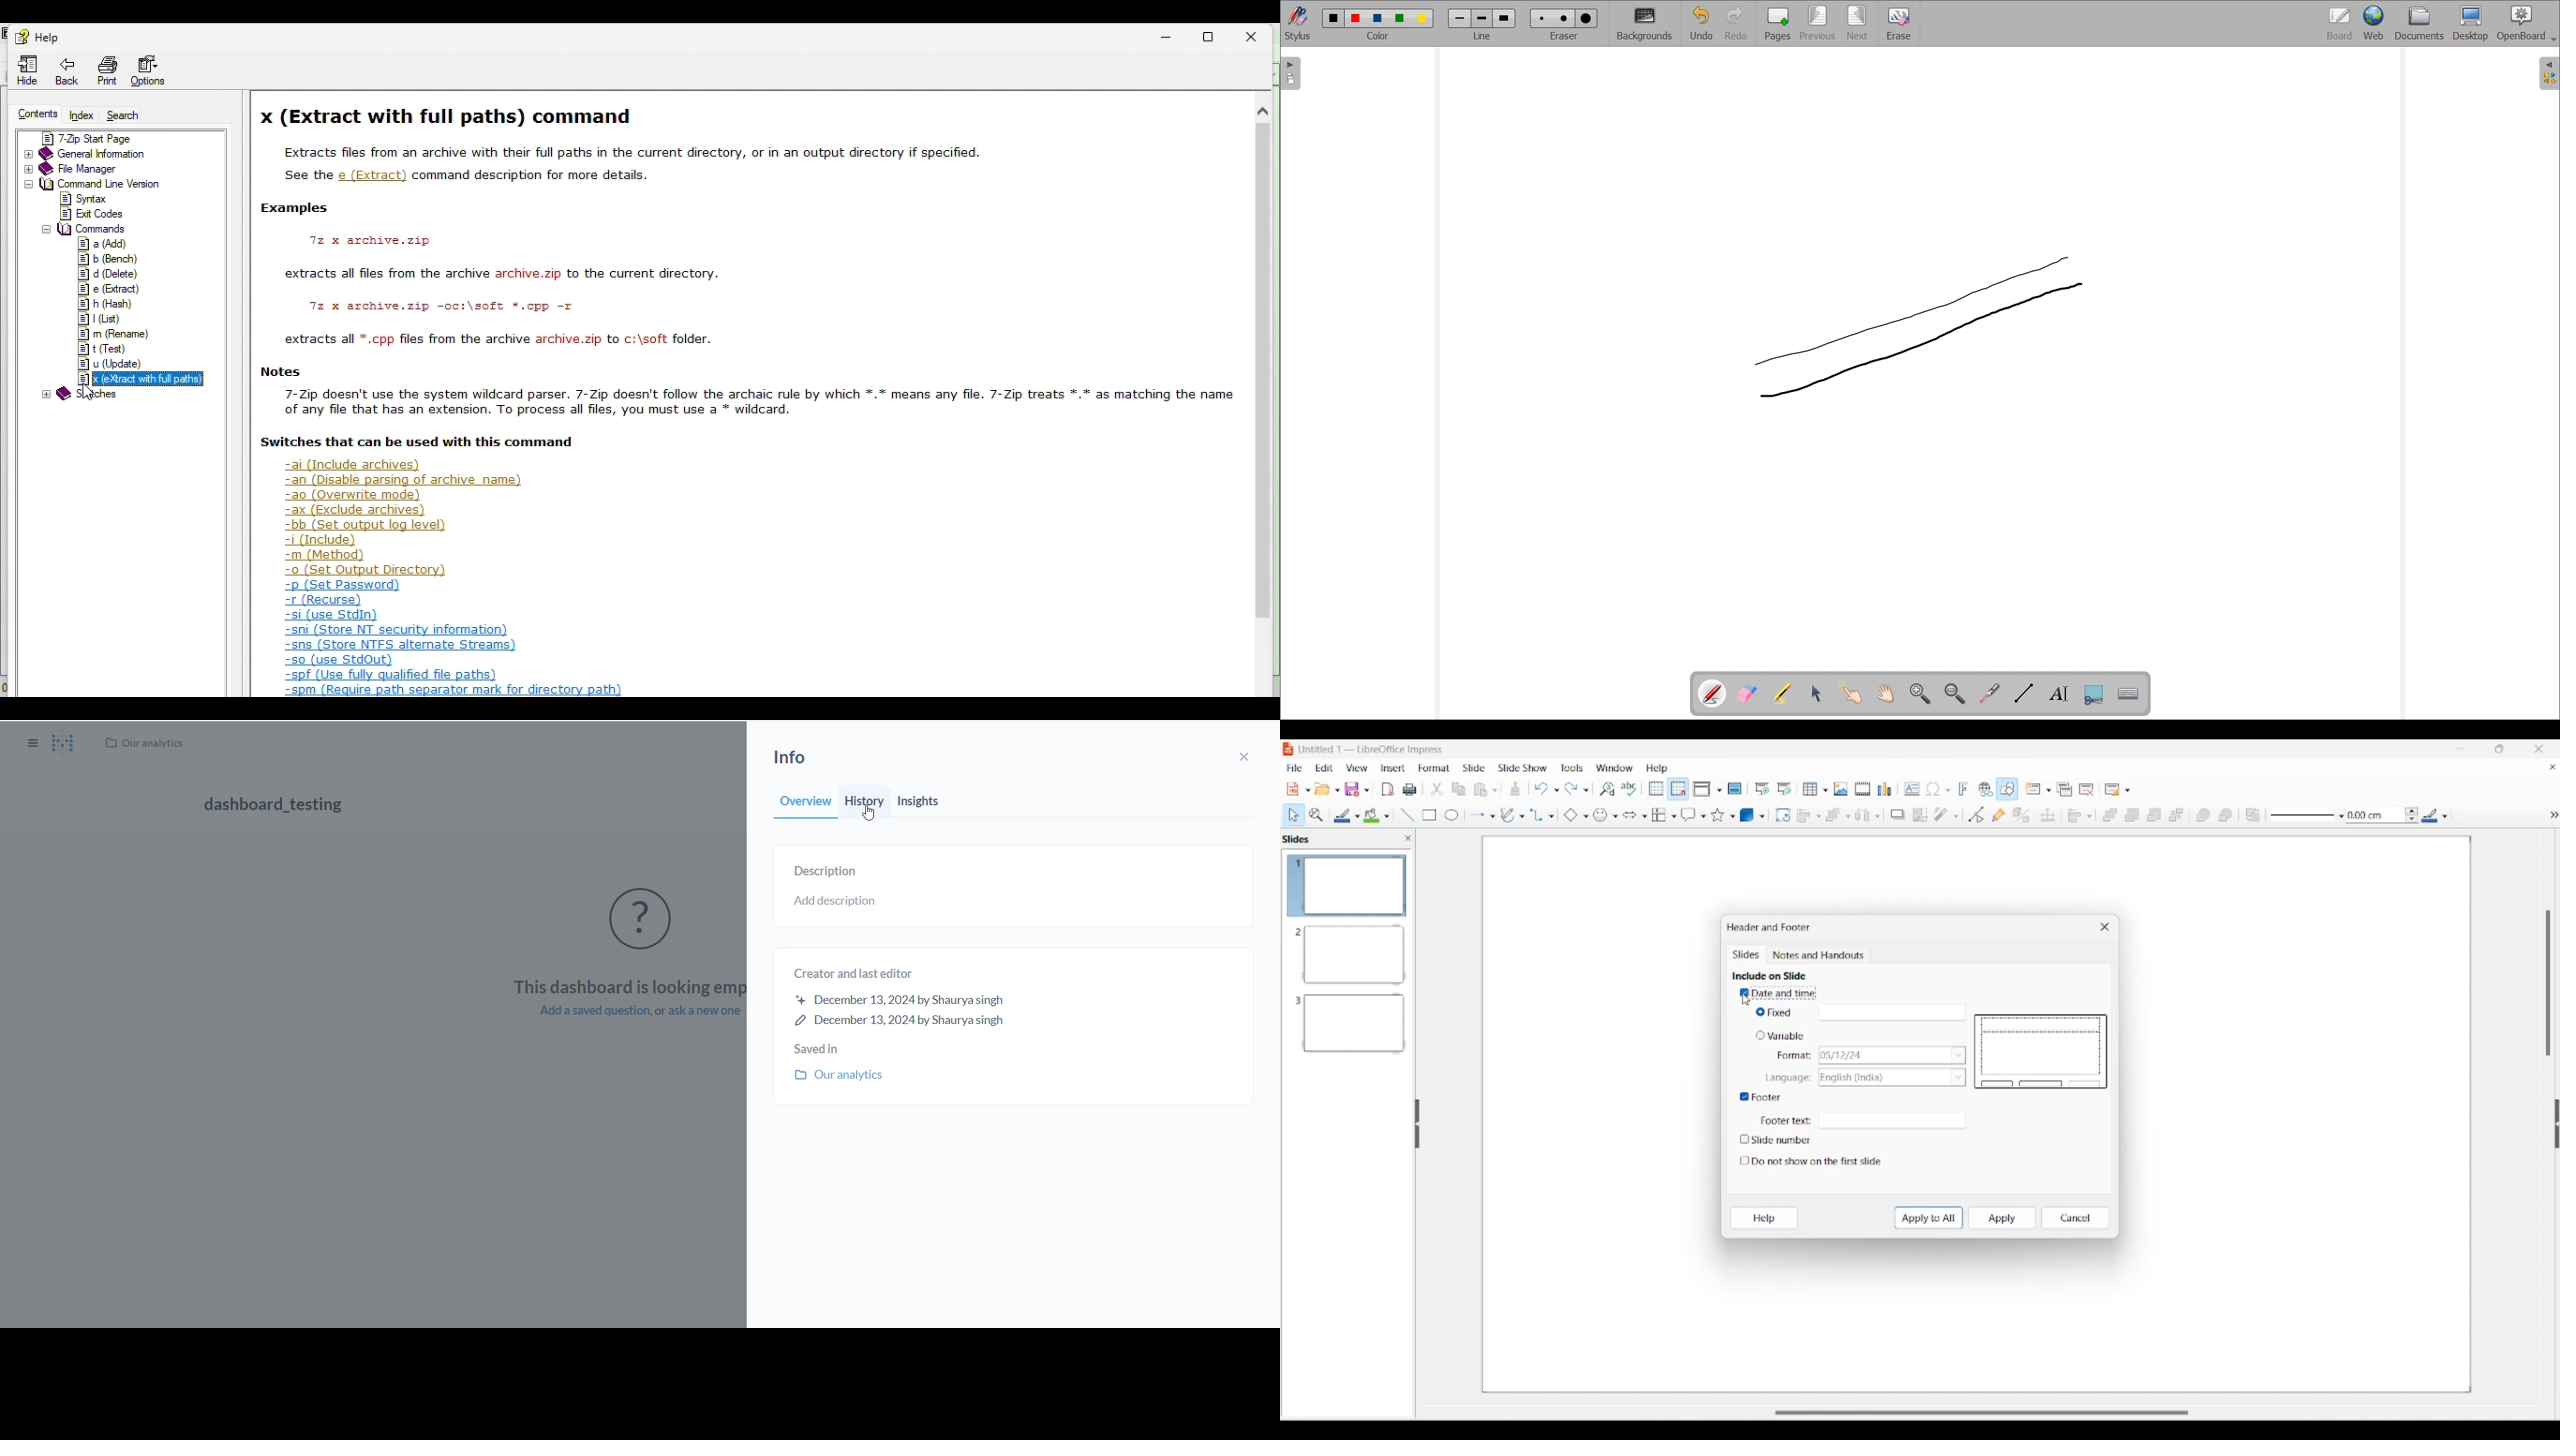 Image resolution: width=2576 pixels, height=1456 pixels. What do you see at coordinates (1614, 768) in the screenshot?
I see `Window menu` at bounding box center [1614, 768].